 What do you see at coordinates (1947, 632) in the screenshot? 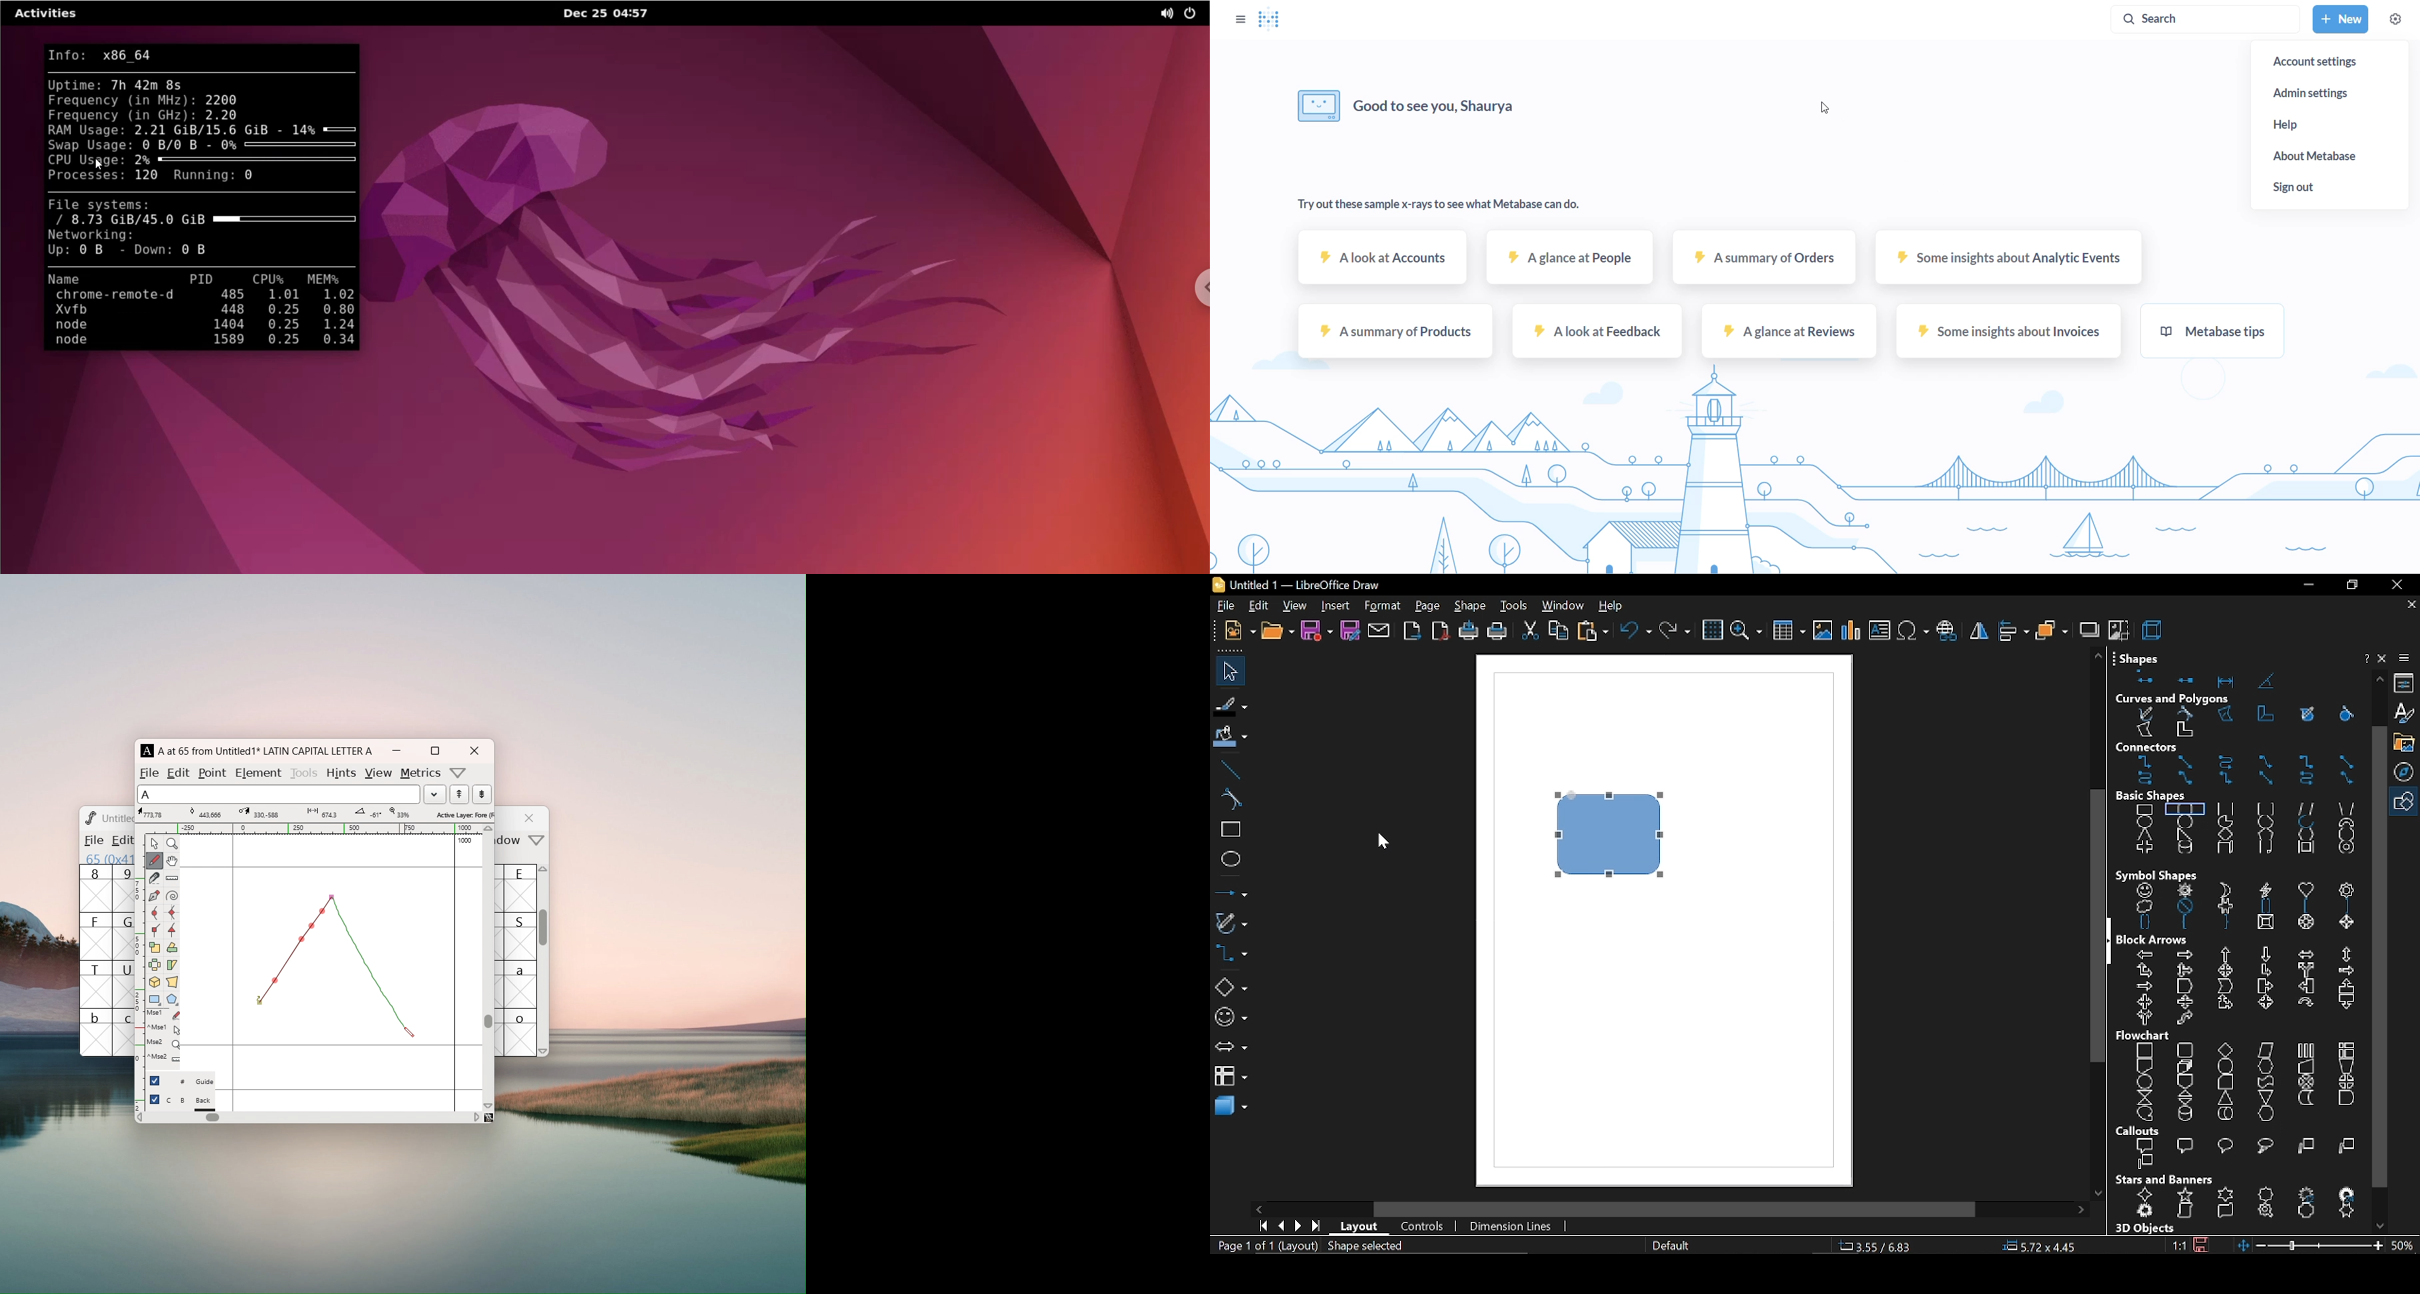
I see `insert hyperlink` at bounding box center [1947, 632].